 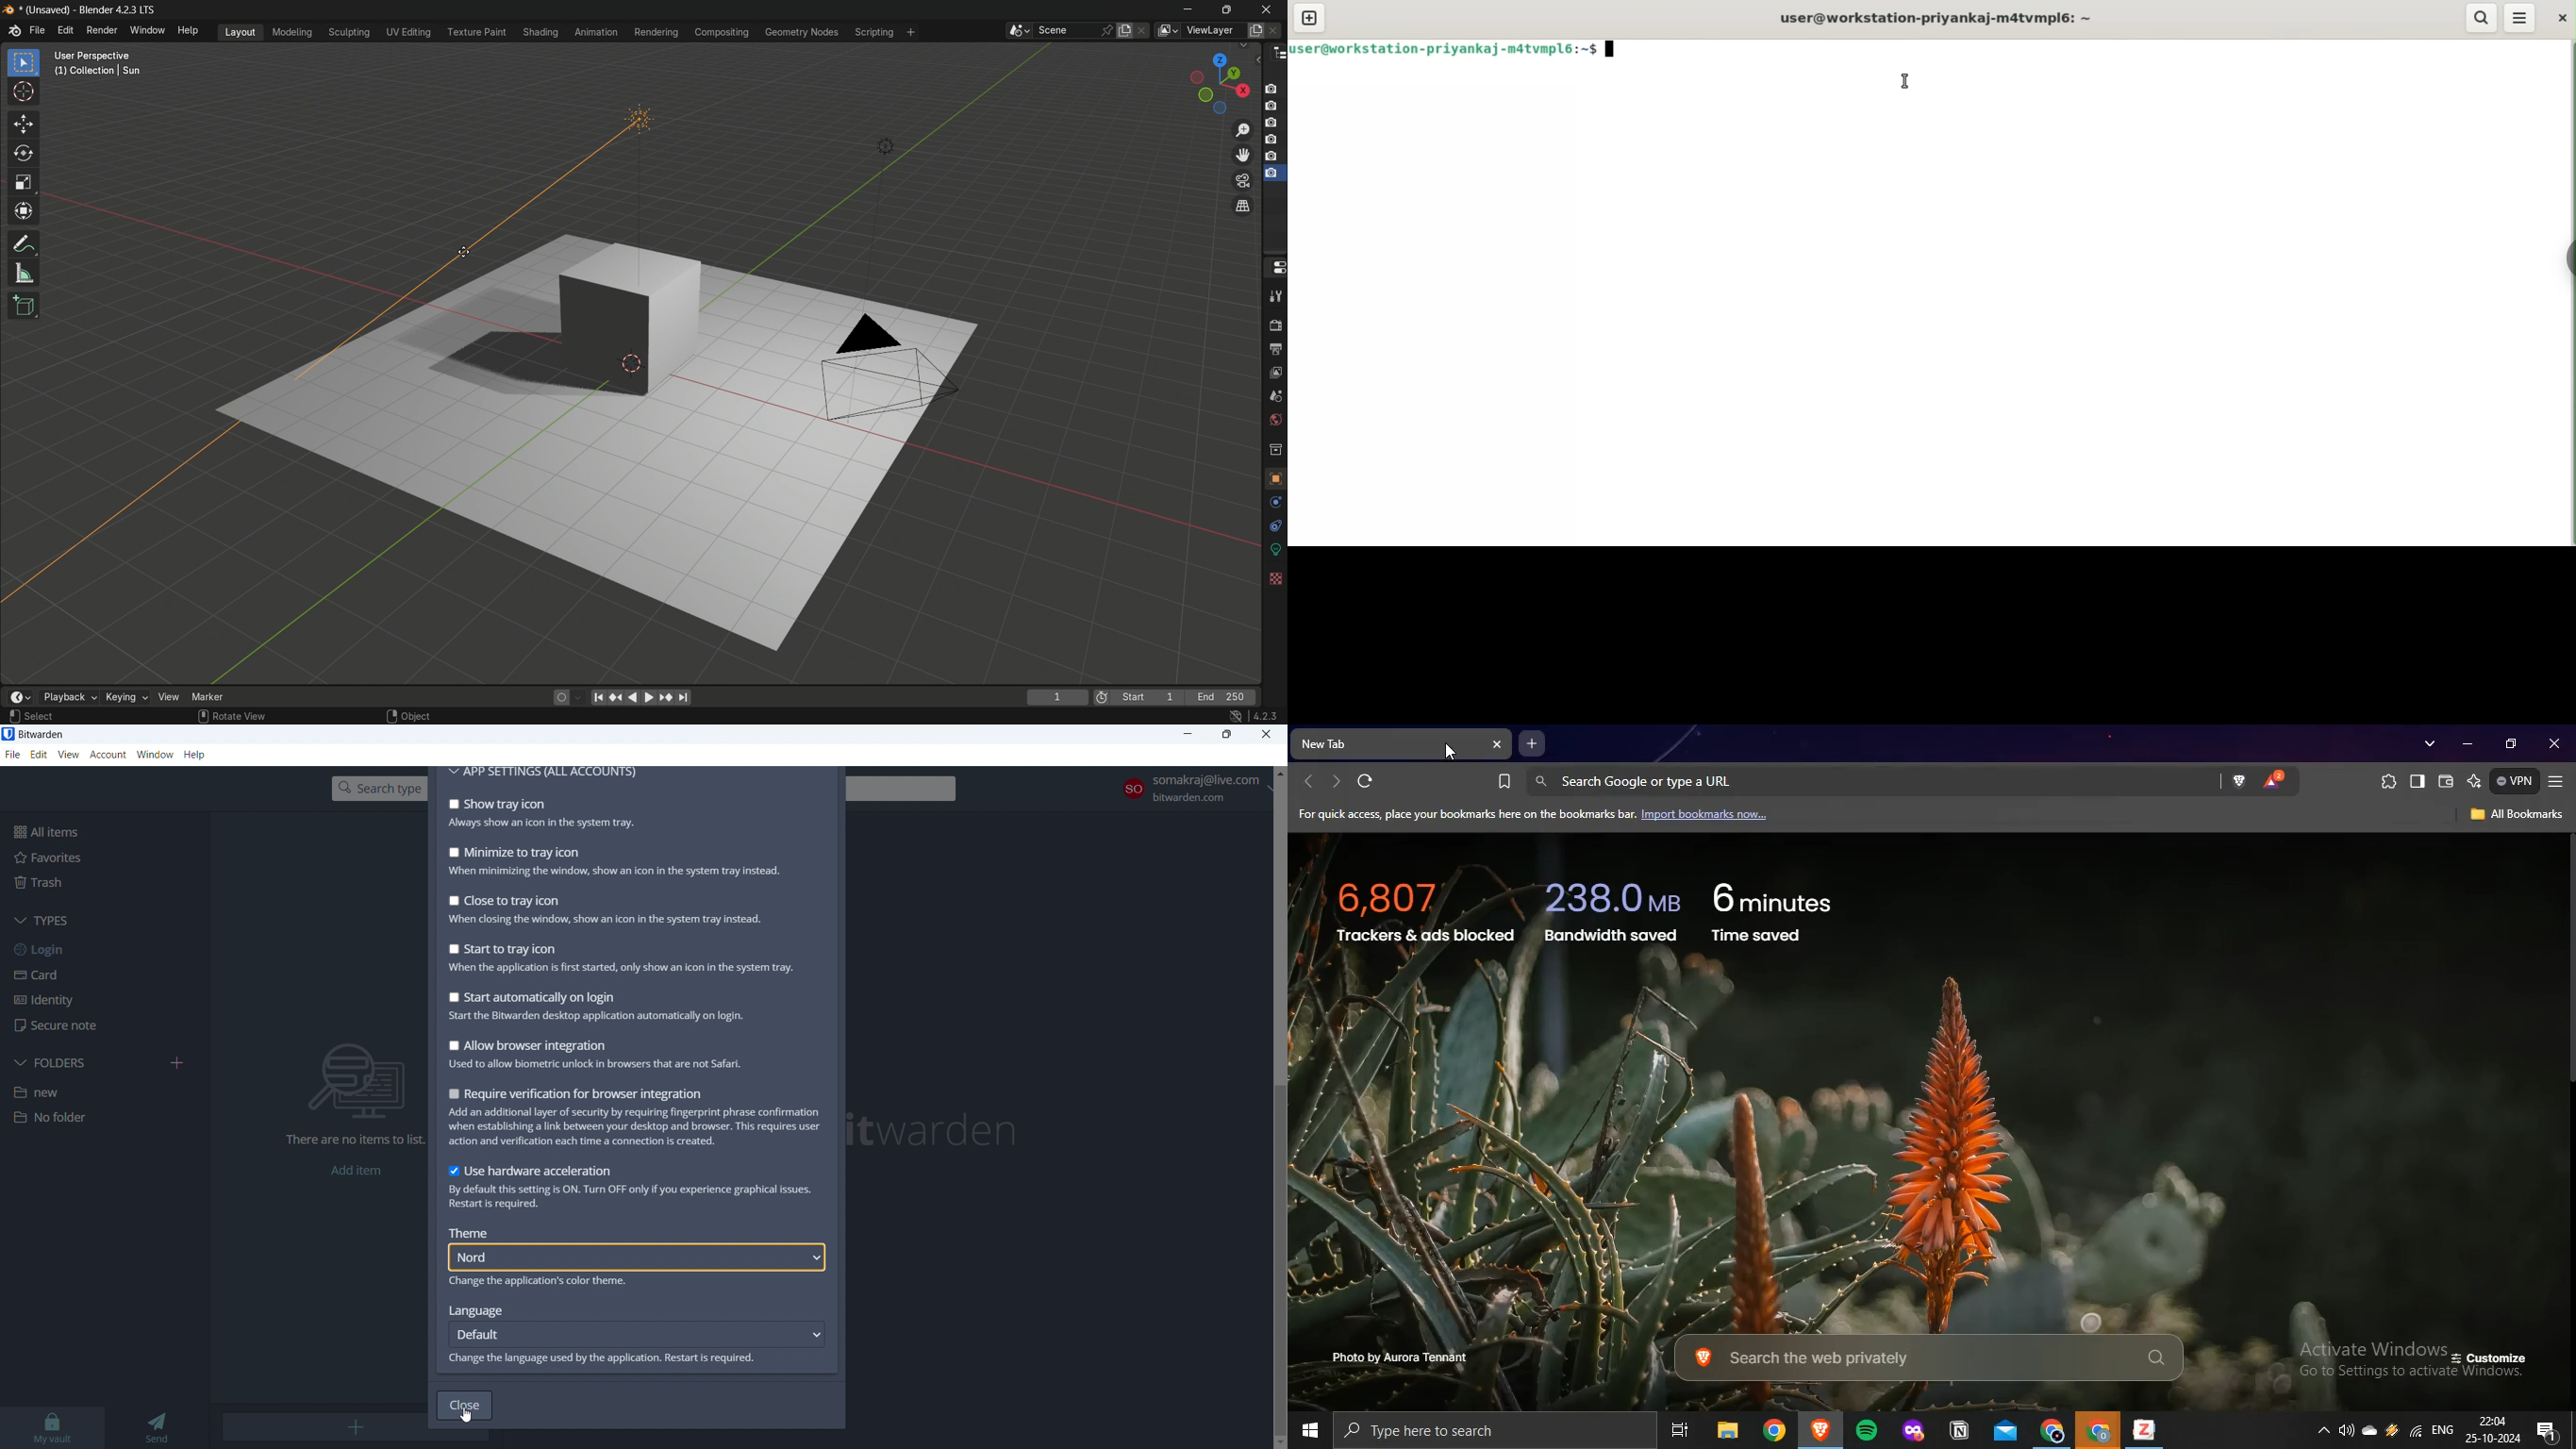 I want to click on scroll down, so click(x=1280, y=1441).